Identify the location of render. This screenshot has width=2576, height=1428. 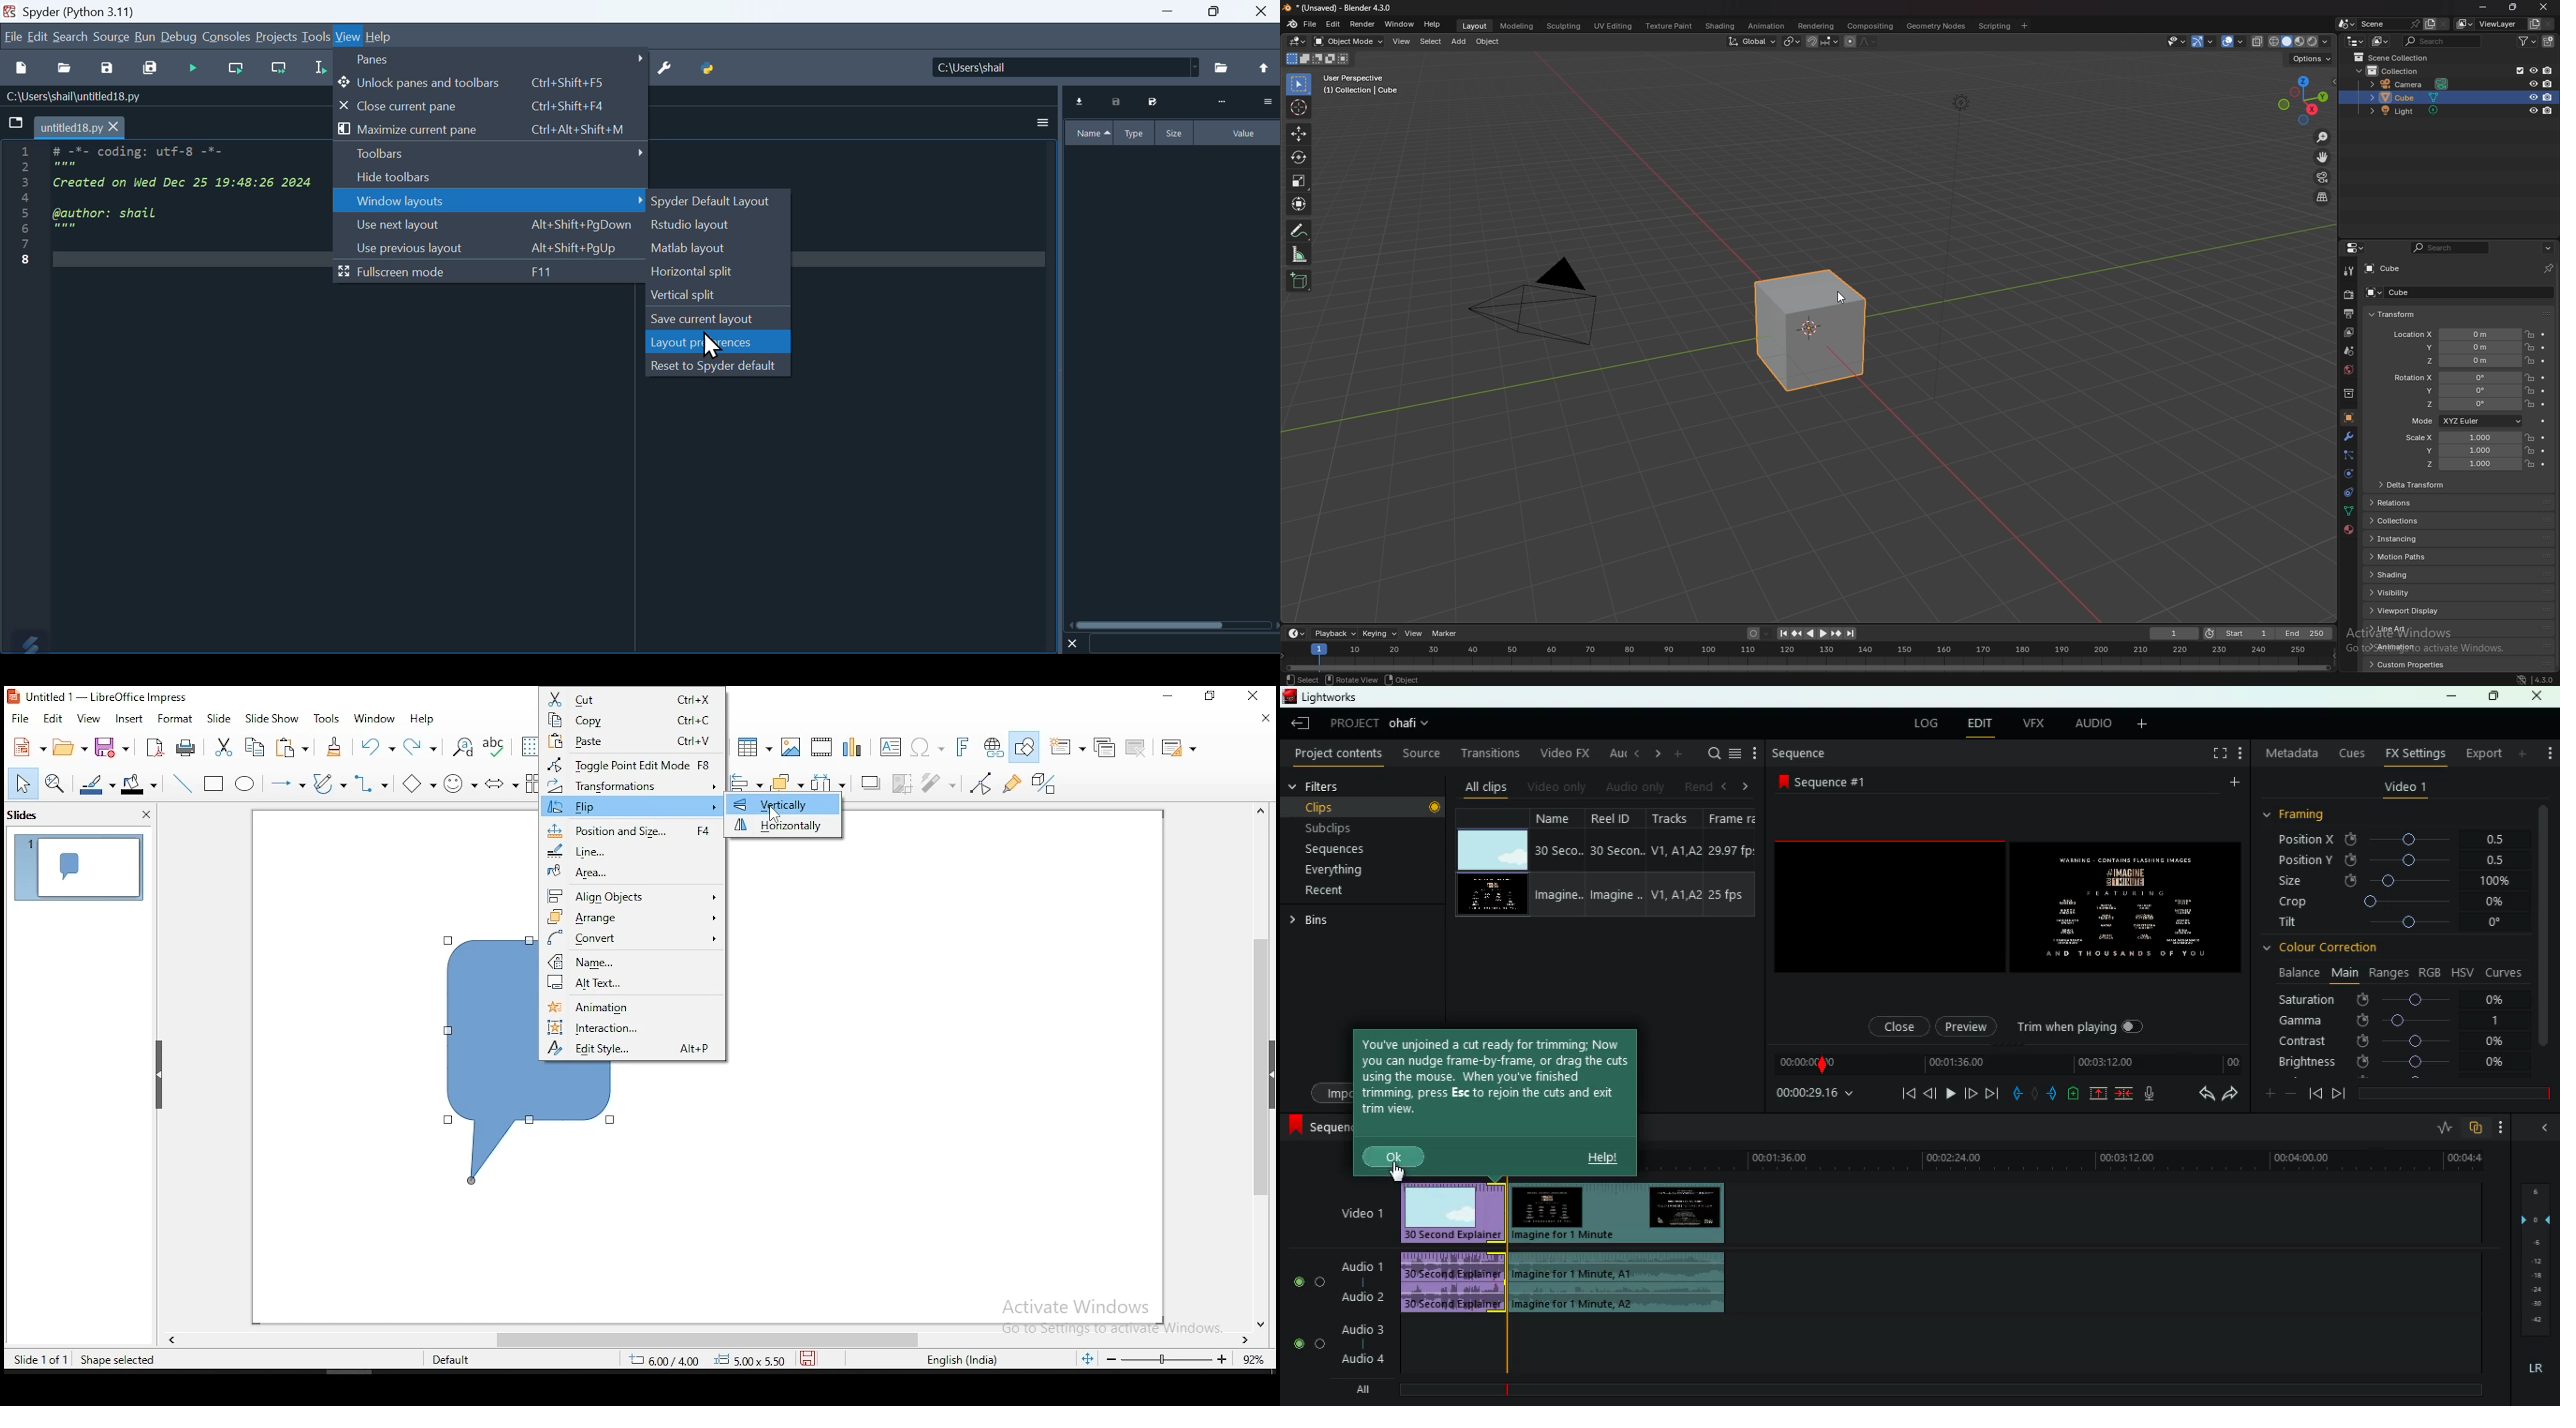
(1363, 24).